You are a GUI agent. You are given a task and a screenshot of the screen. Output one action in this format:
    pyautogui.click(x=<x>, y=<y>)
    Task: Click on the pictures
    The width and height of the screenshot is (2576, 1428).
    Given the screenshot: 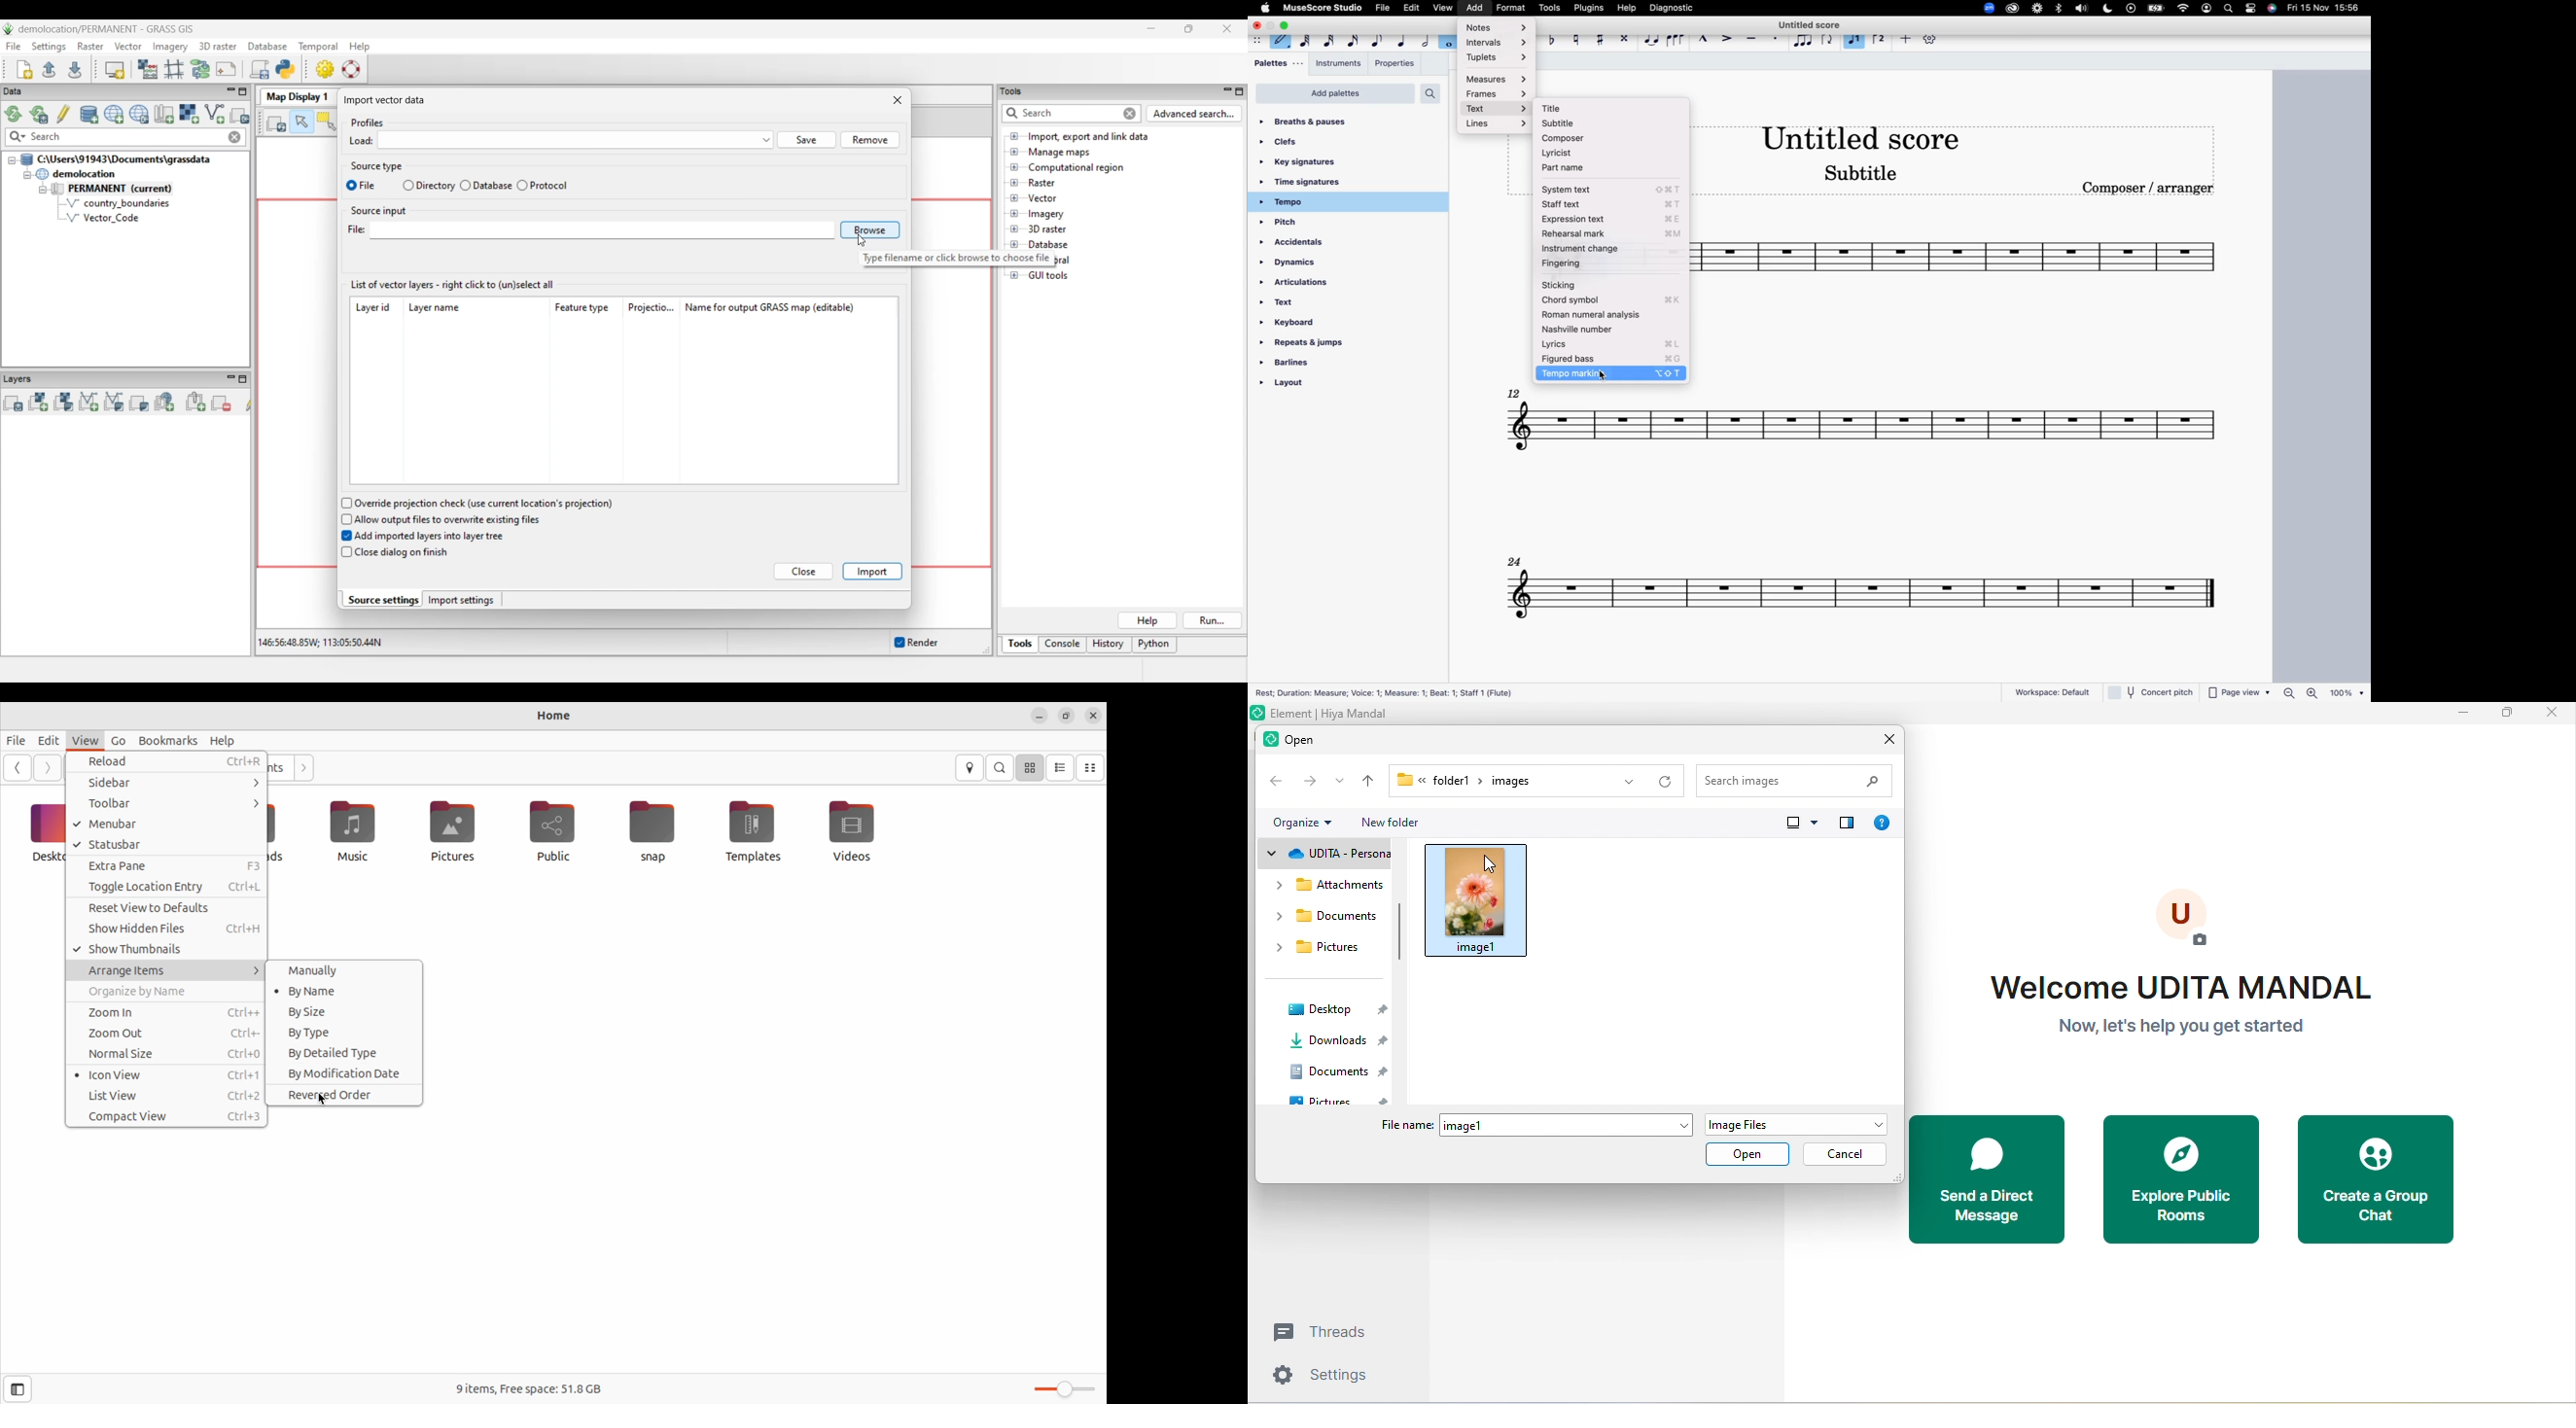 What is the action you would take?
    pyautogui.click(x=1322, y=951)
    